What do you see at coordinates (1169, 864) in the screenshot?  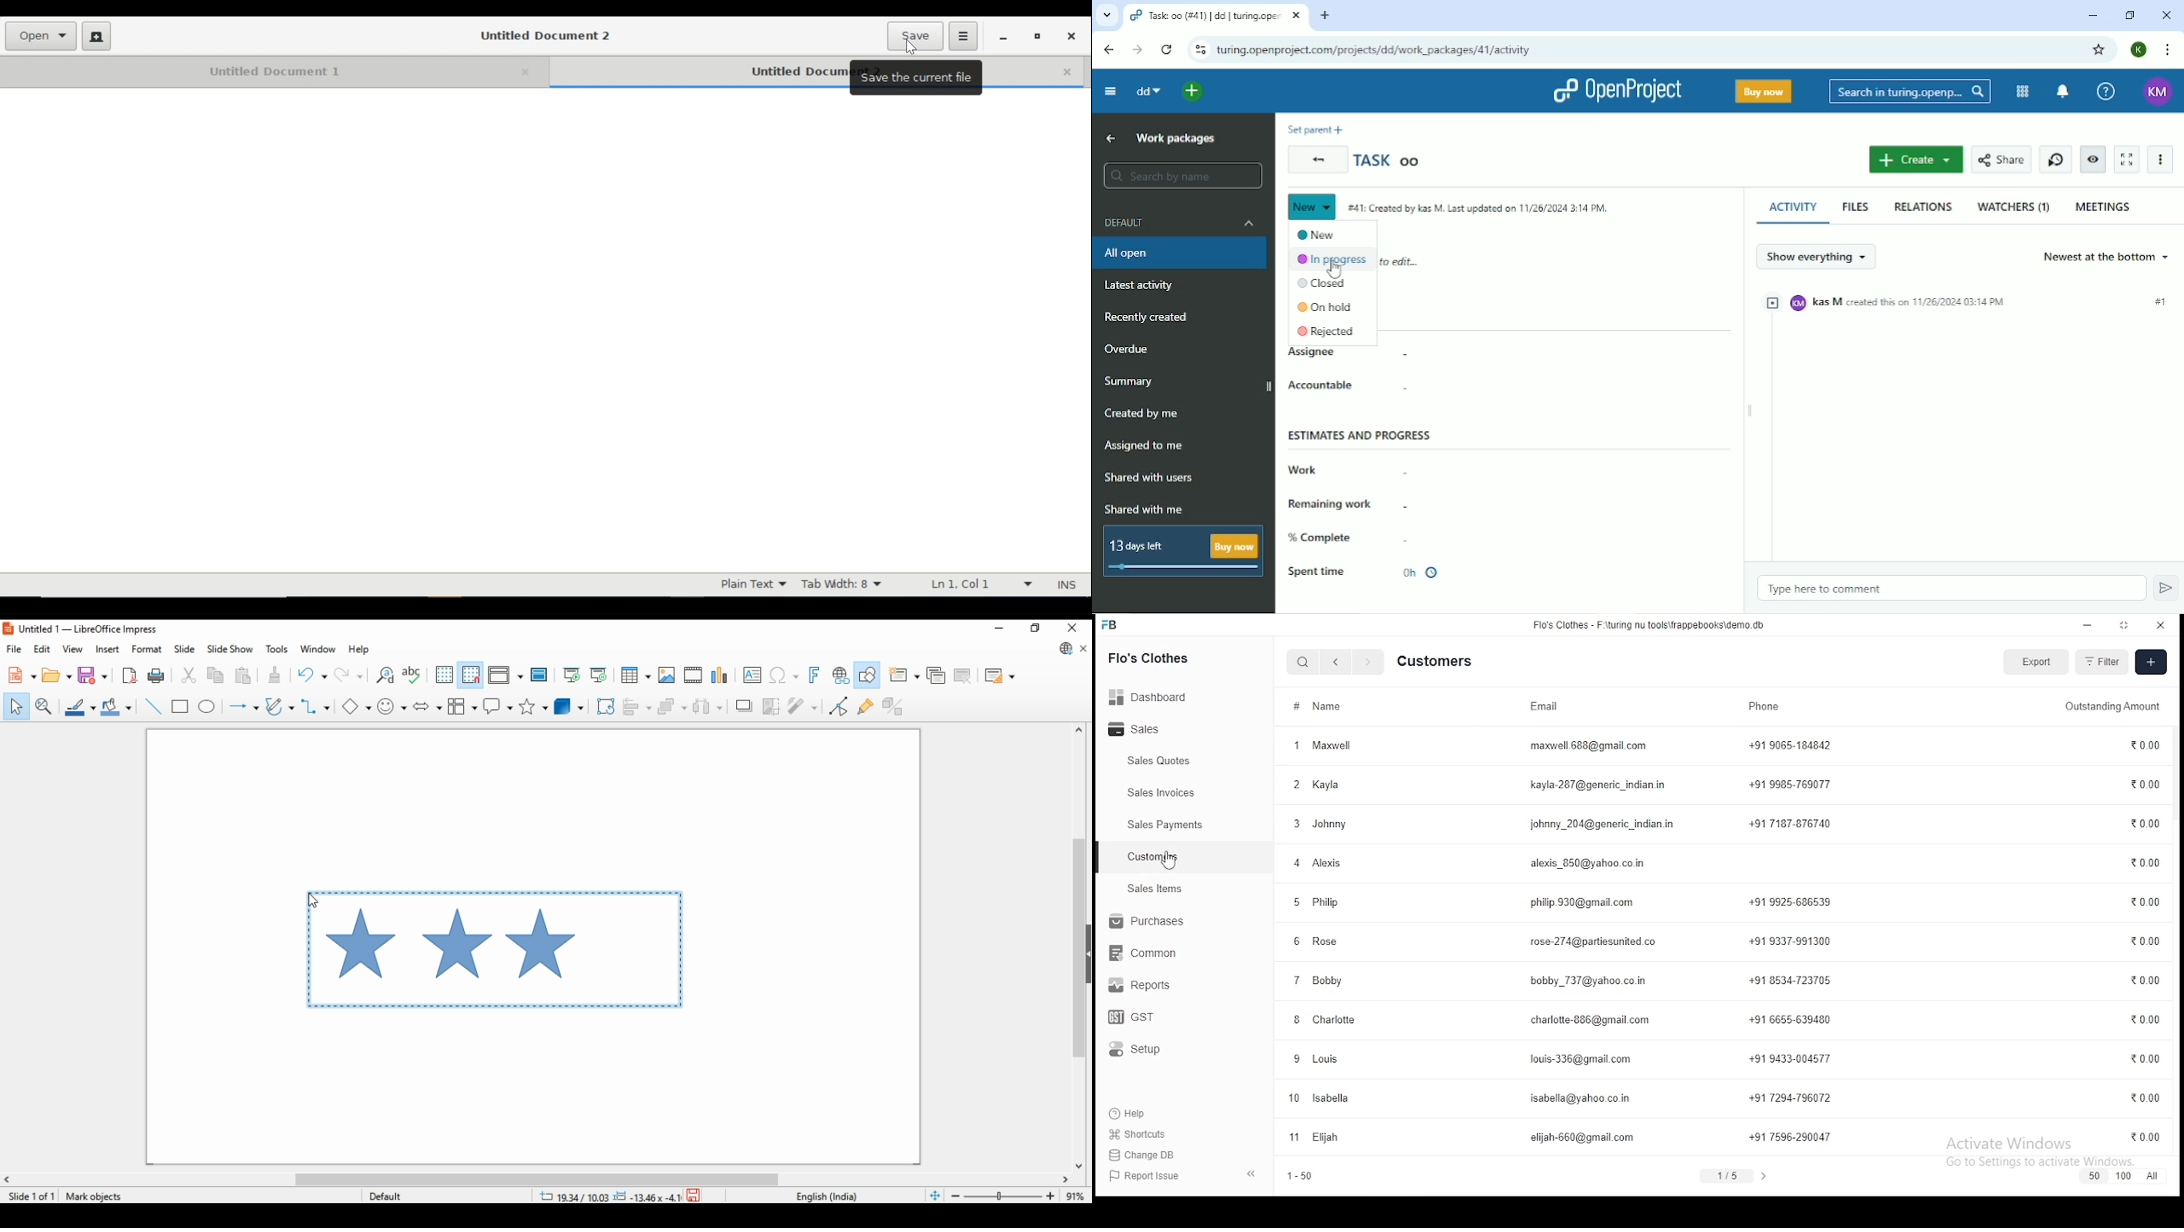 I see `mouse pointer` at bounding box center [1169, 864].